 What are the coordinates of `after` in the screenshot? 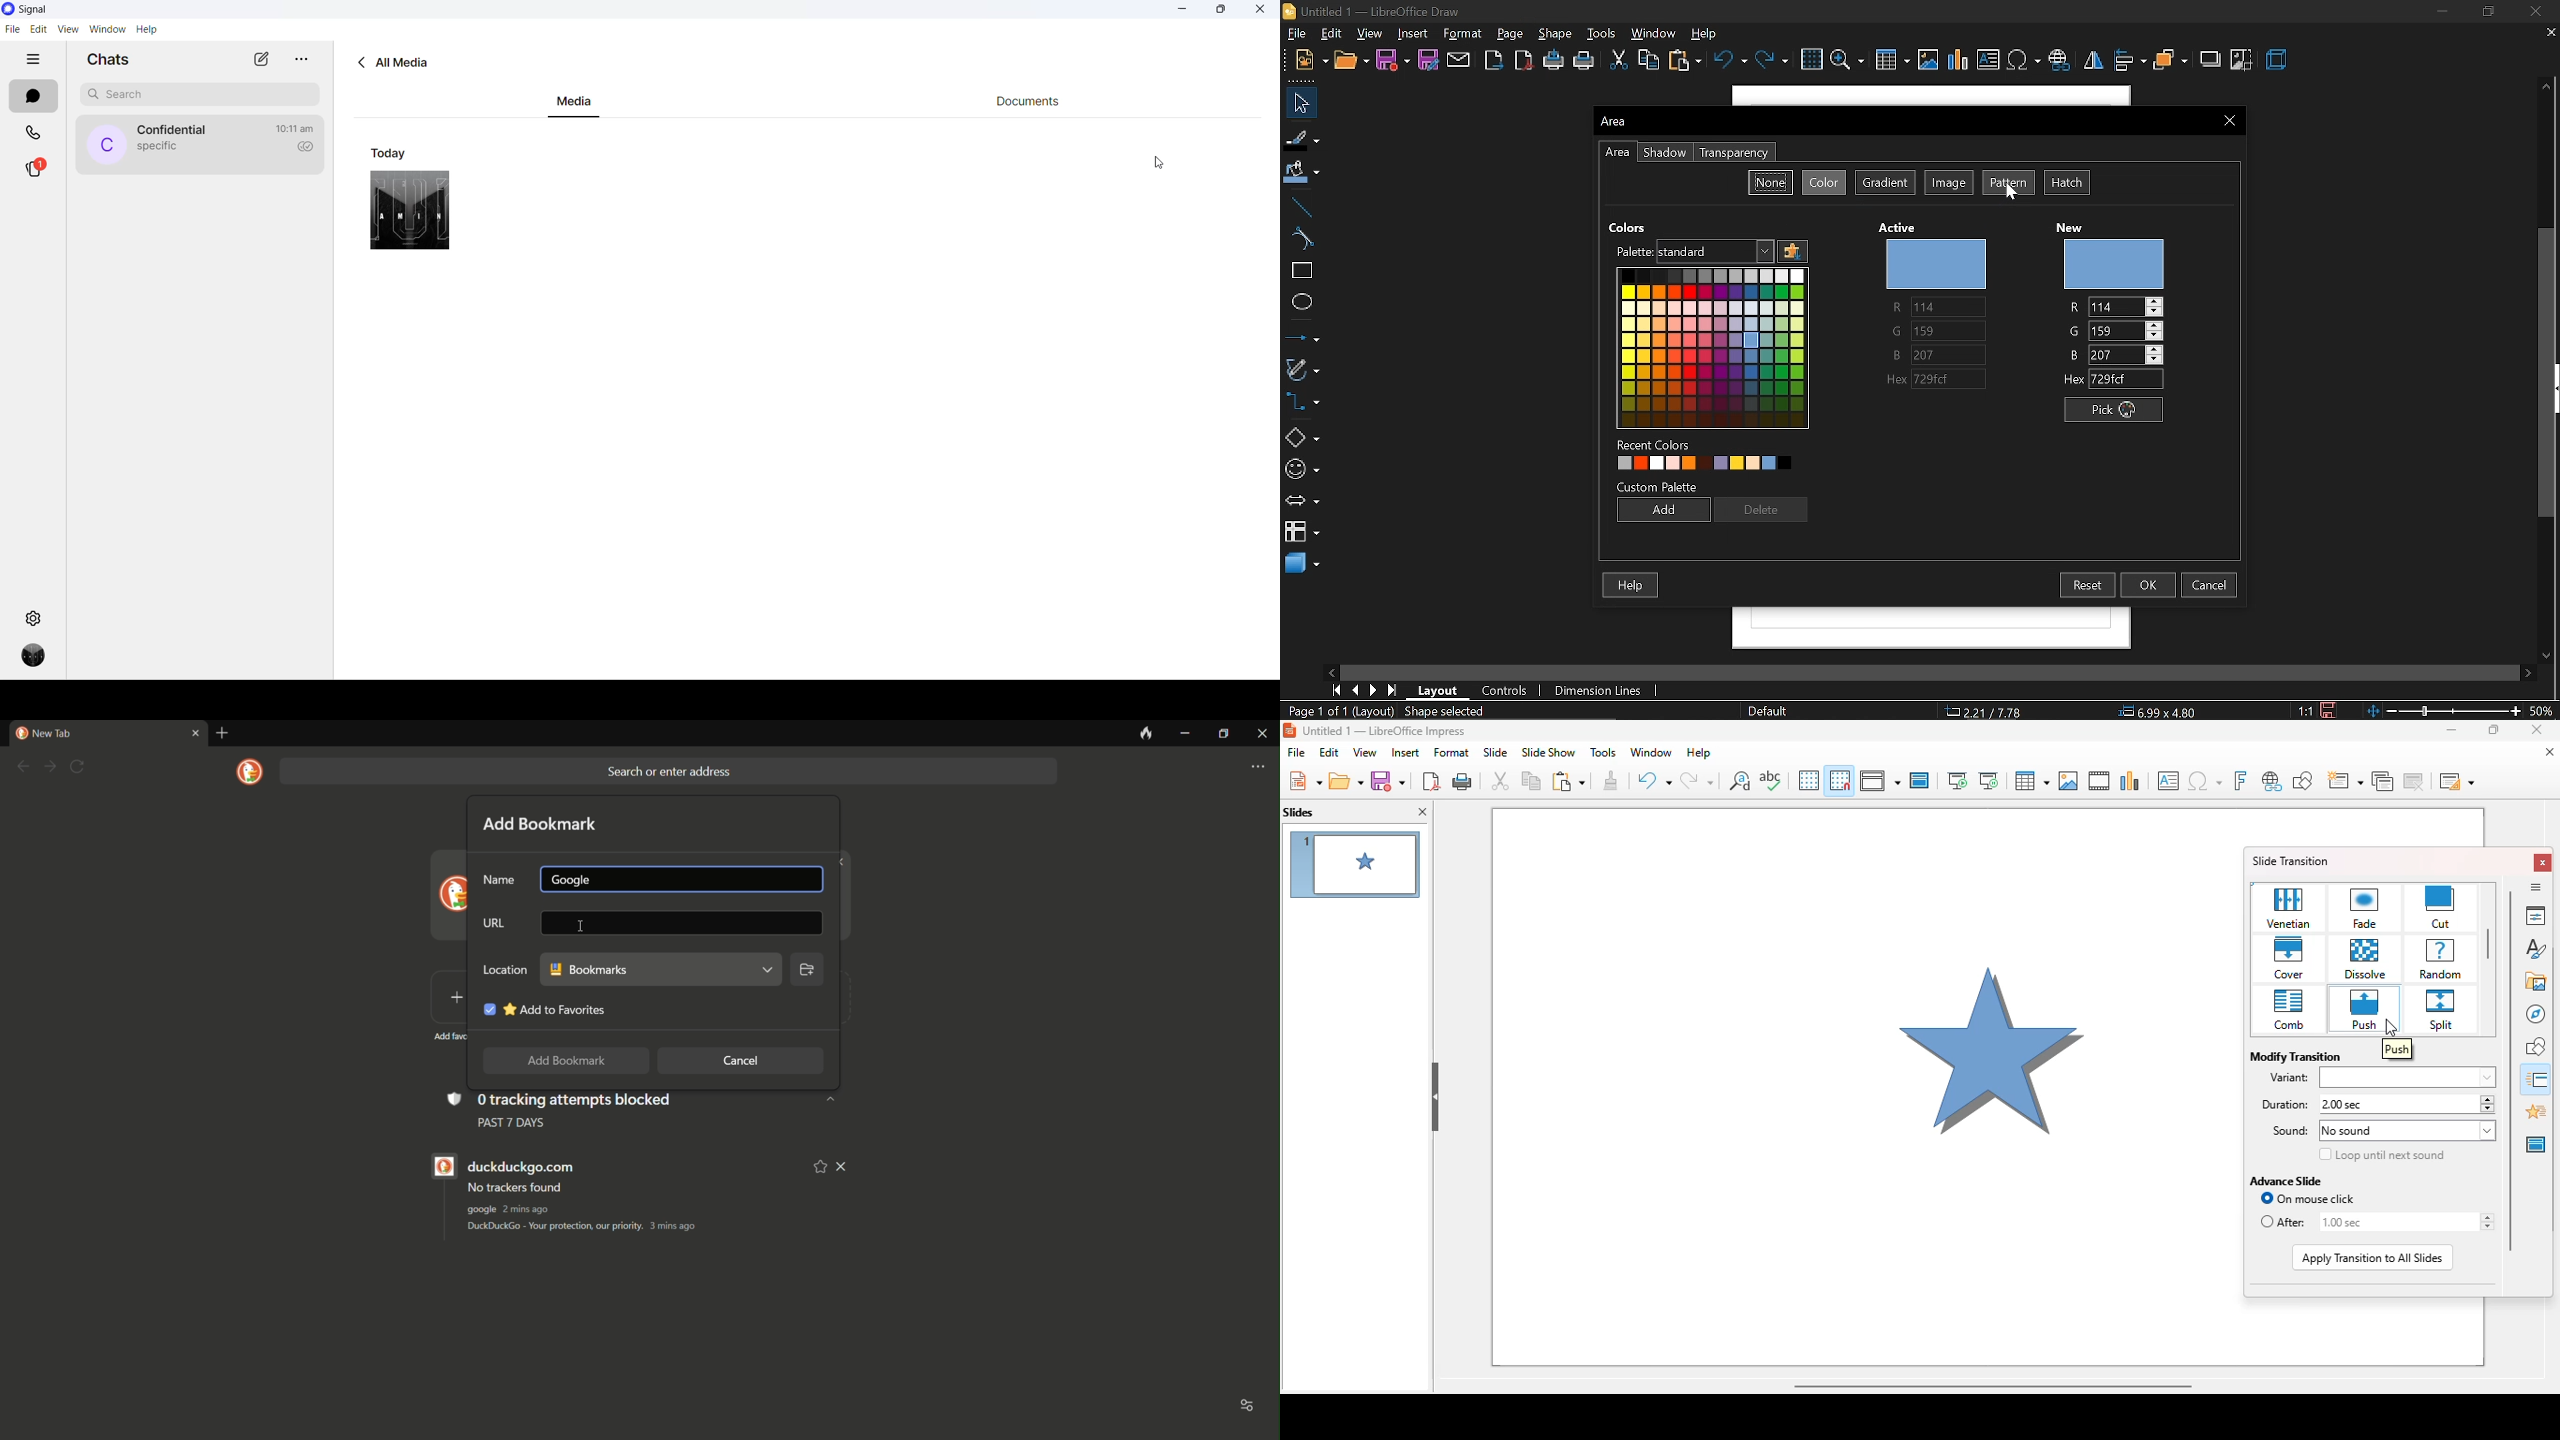 It's located at (2284, 1223).